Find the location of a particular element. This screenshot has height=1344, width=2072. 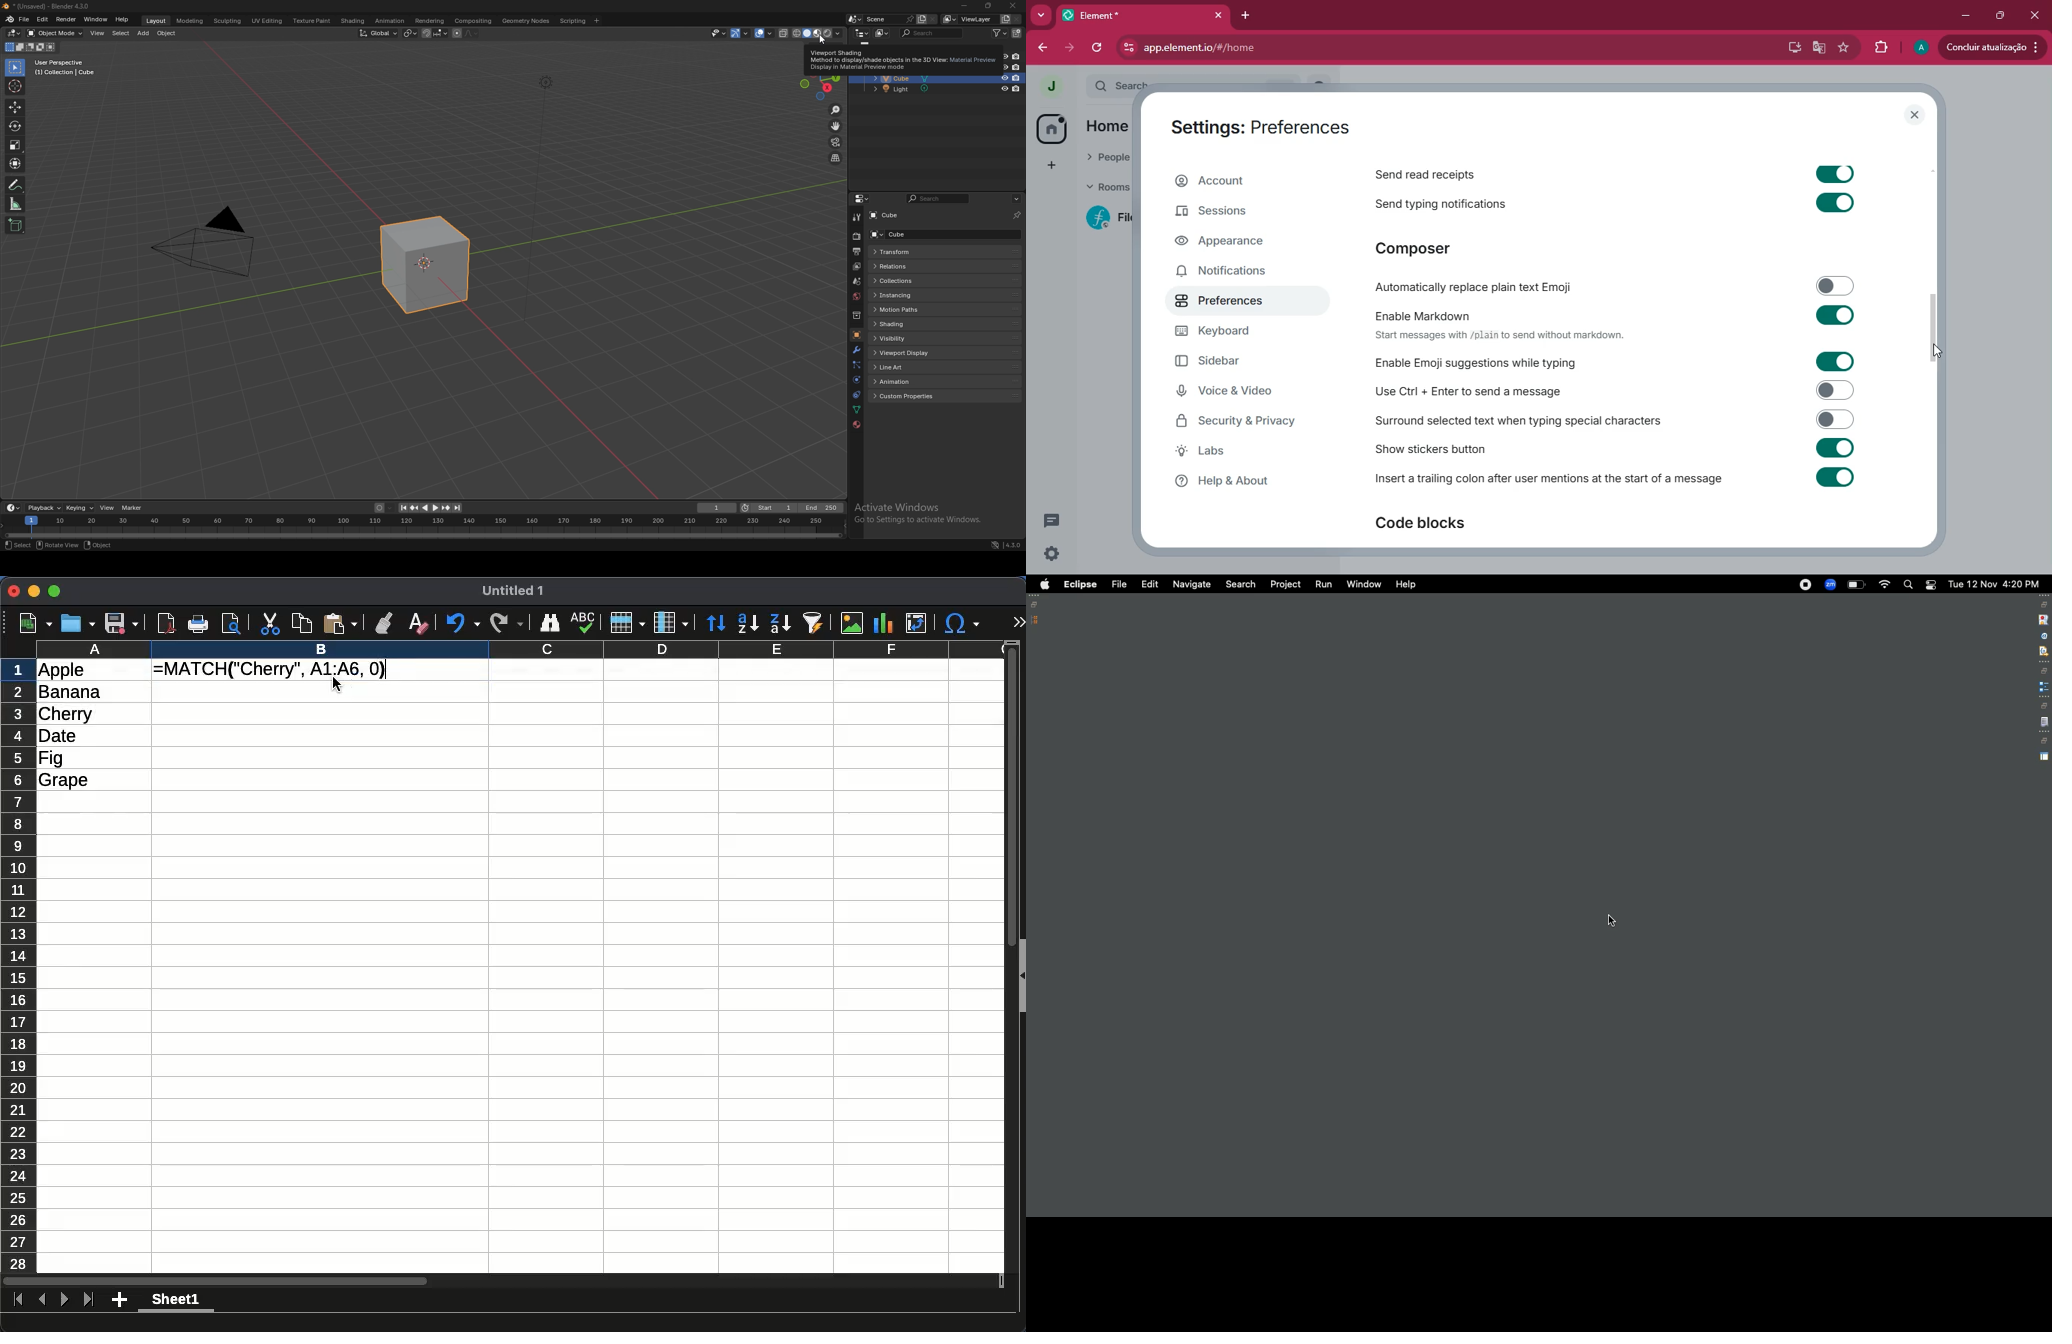

security & privacy is located at coordinates (1242, 422).